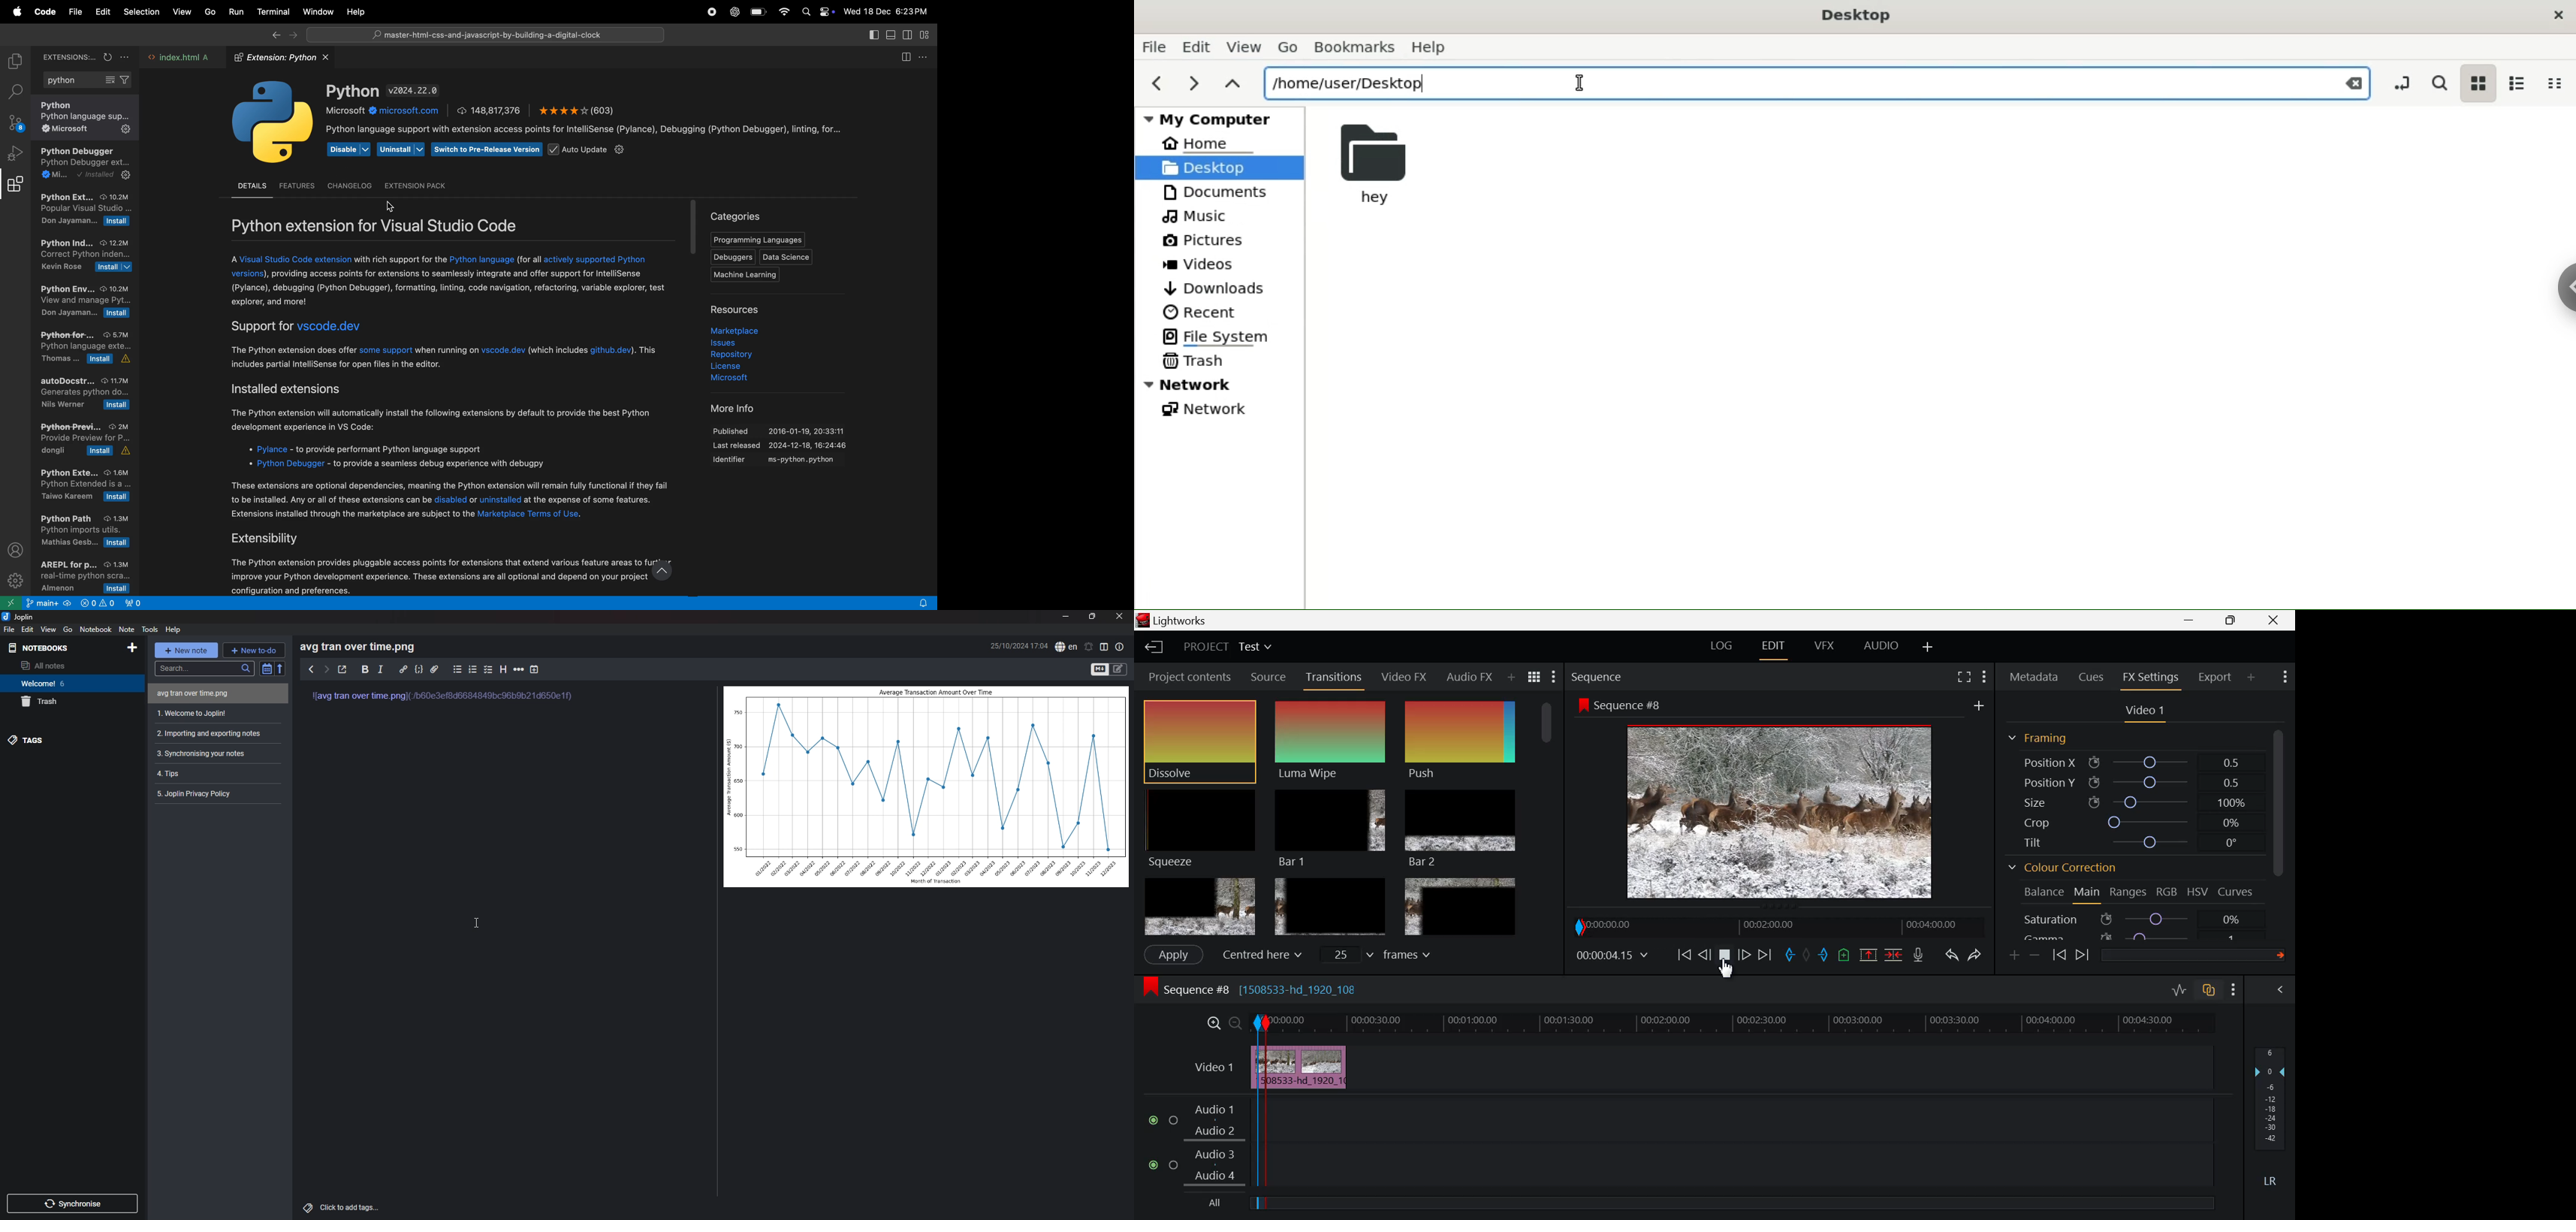 Image resolution: width=2576 pixels, height=1232 pixels. I want to click on Toggle auto track sync, so click(2210, 990).